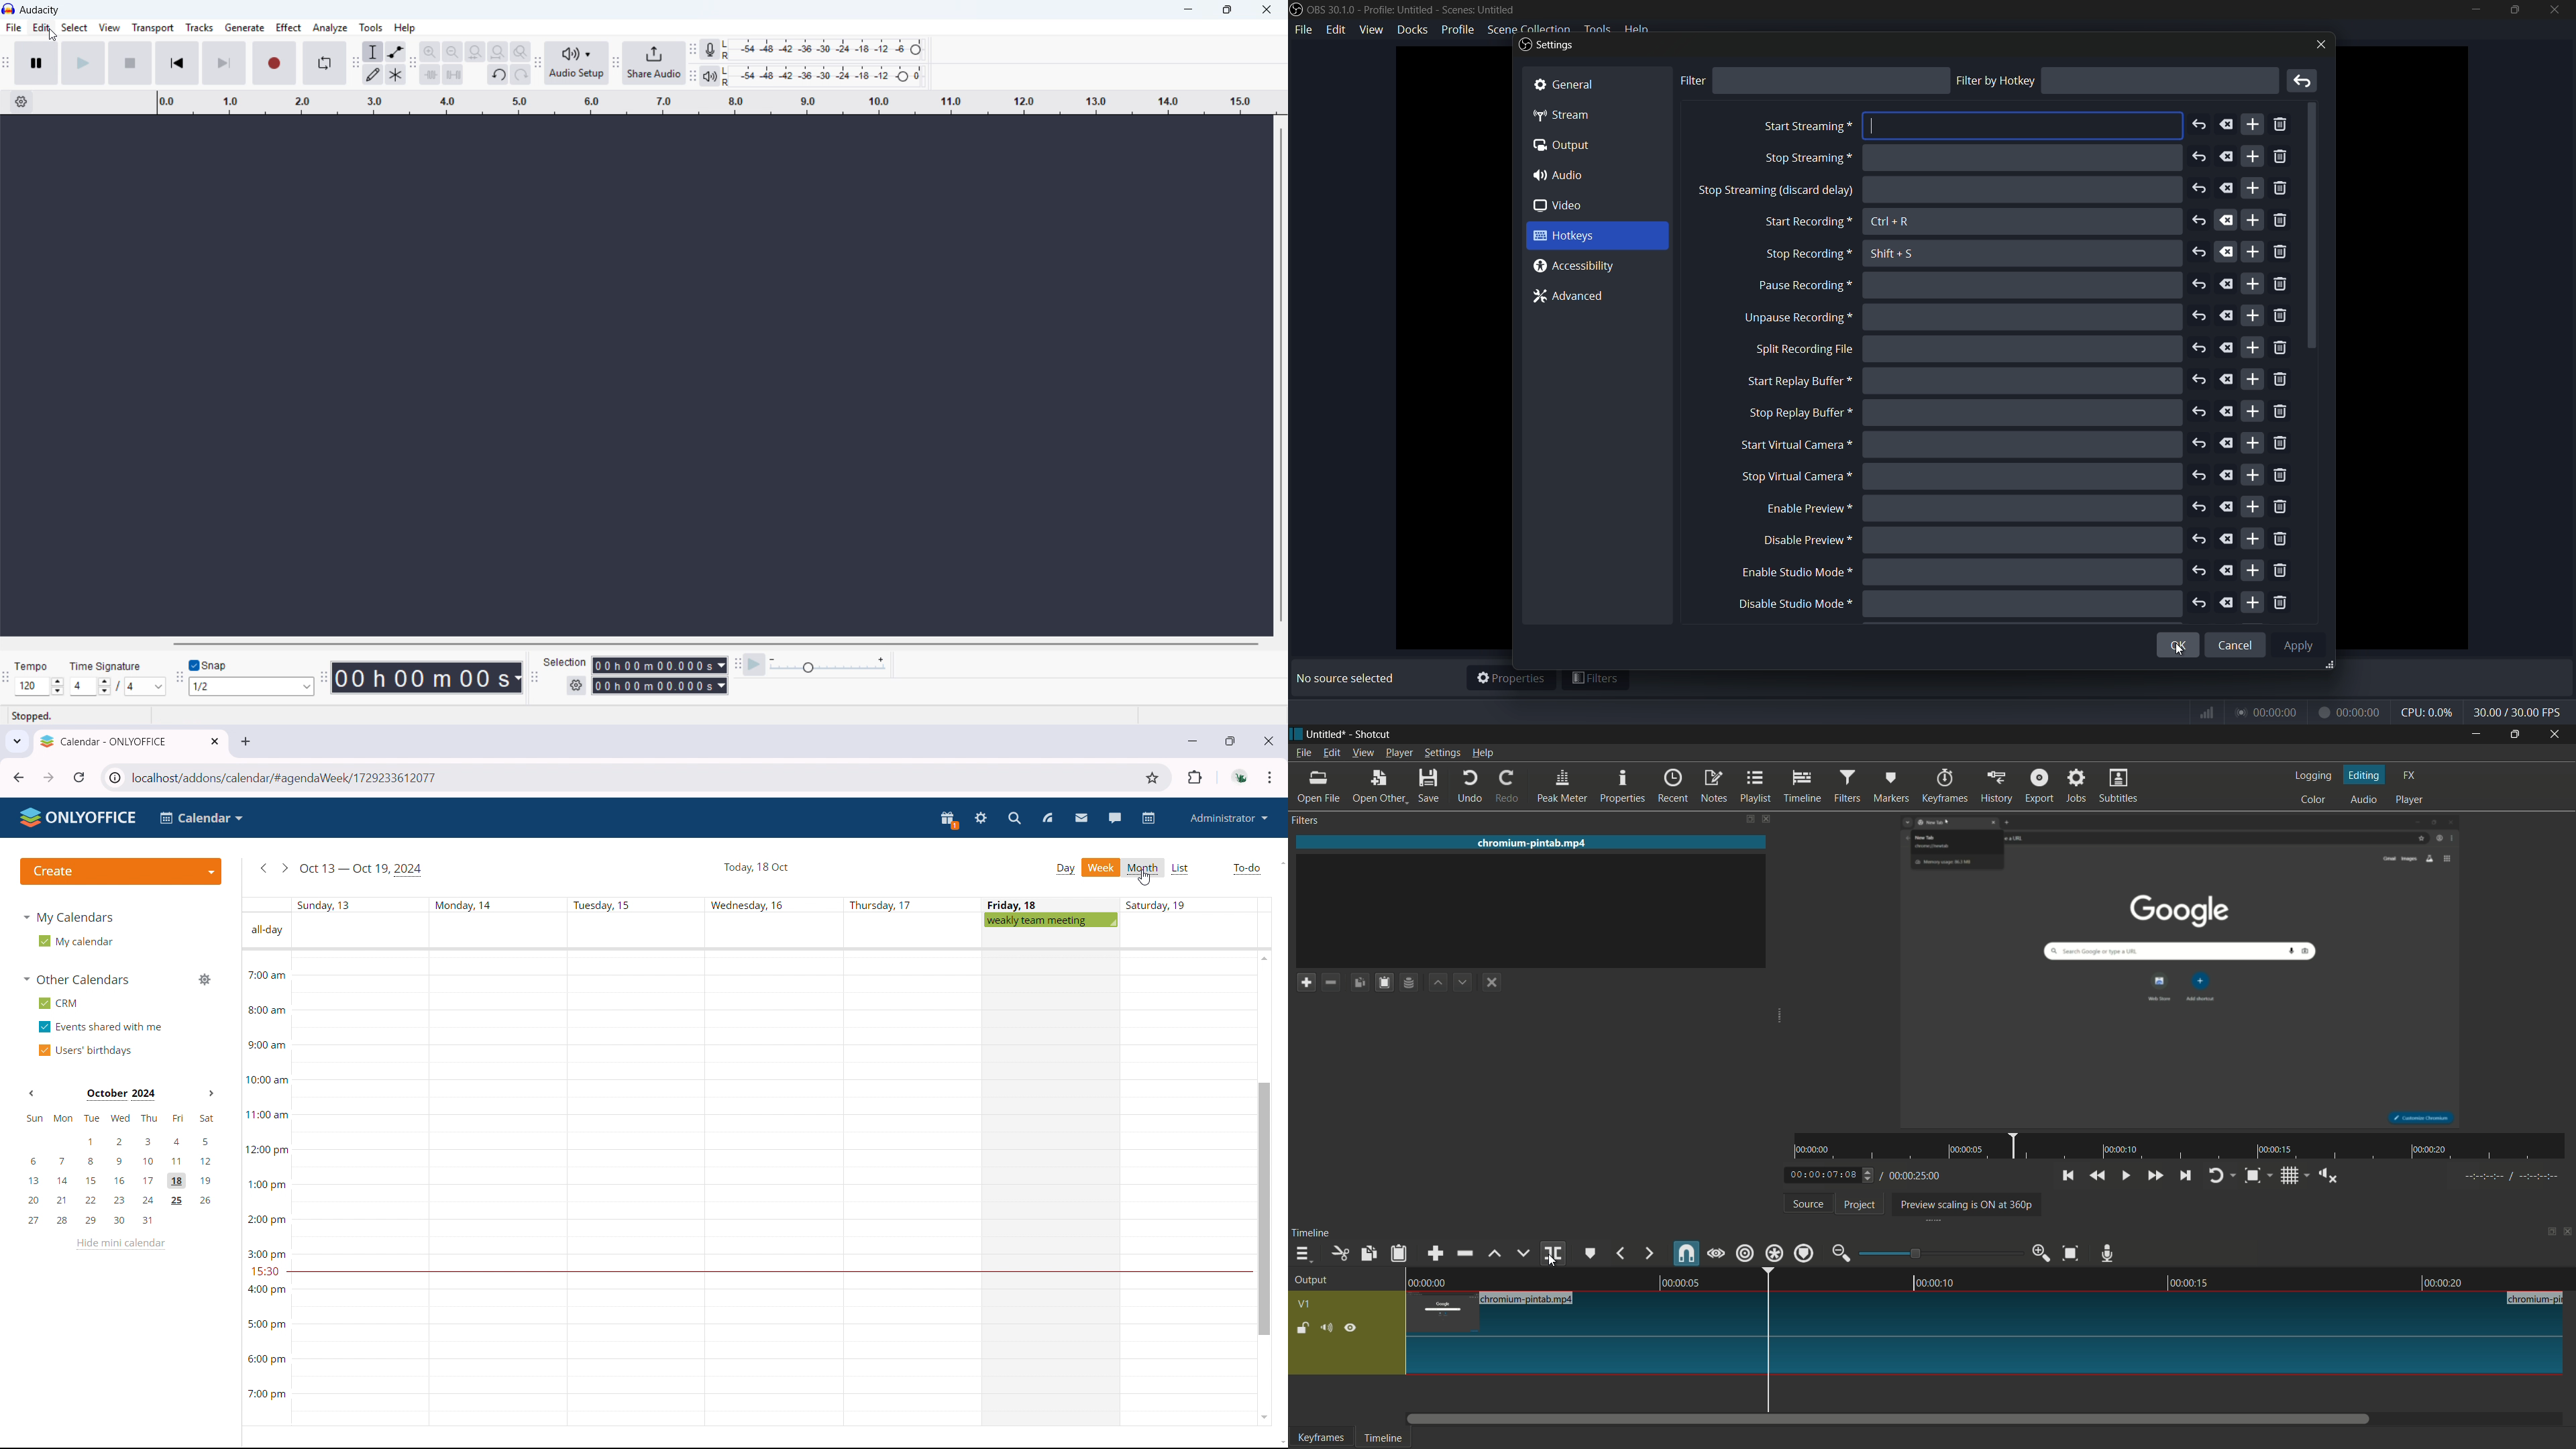 The image size is (2576, 1456). I want to click on undo, so click(2200, 285).